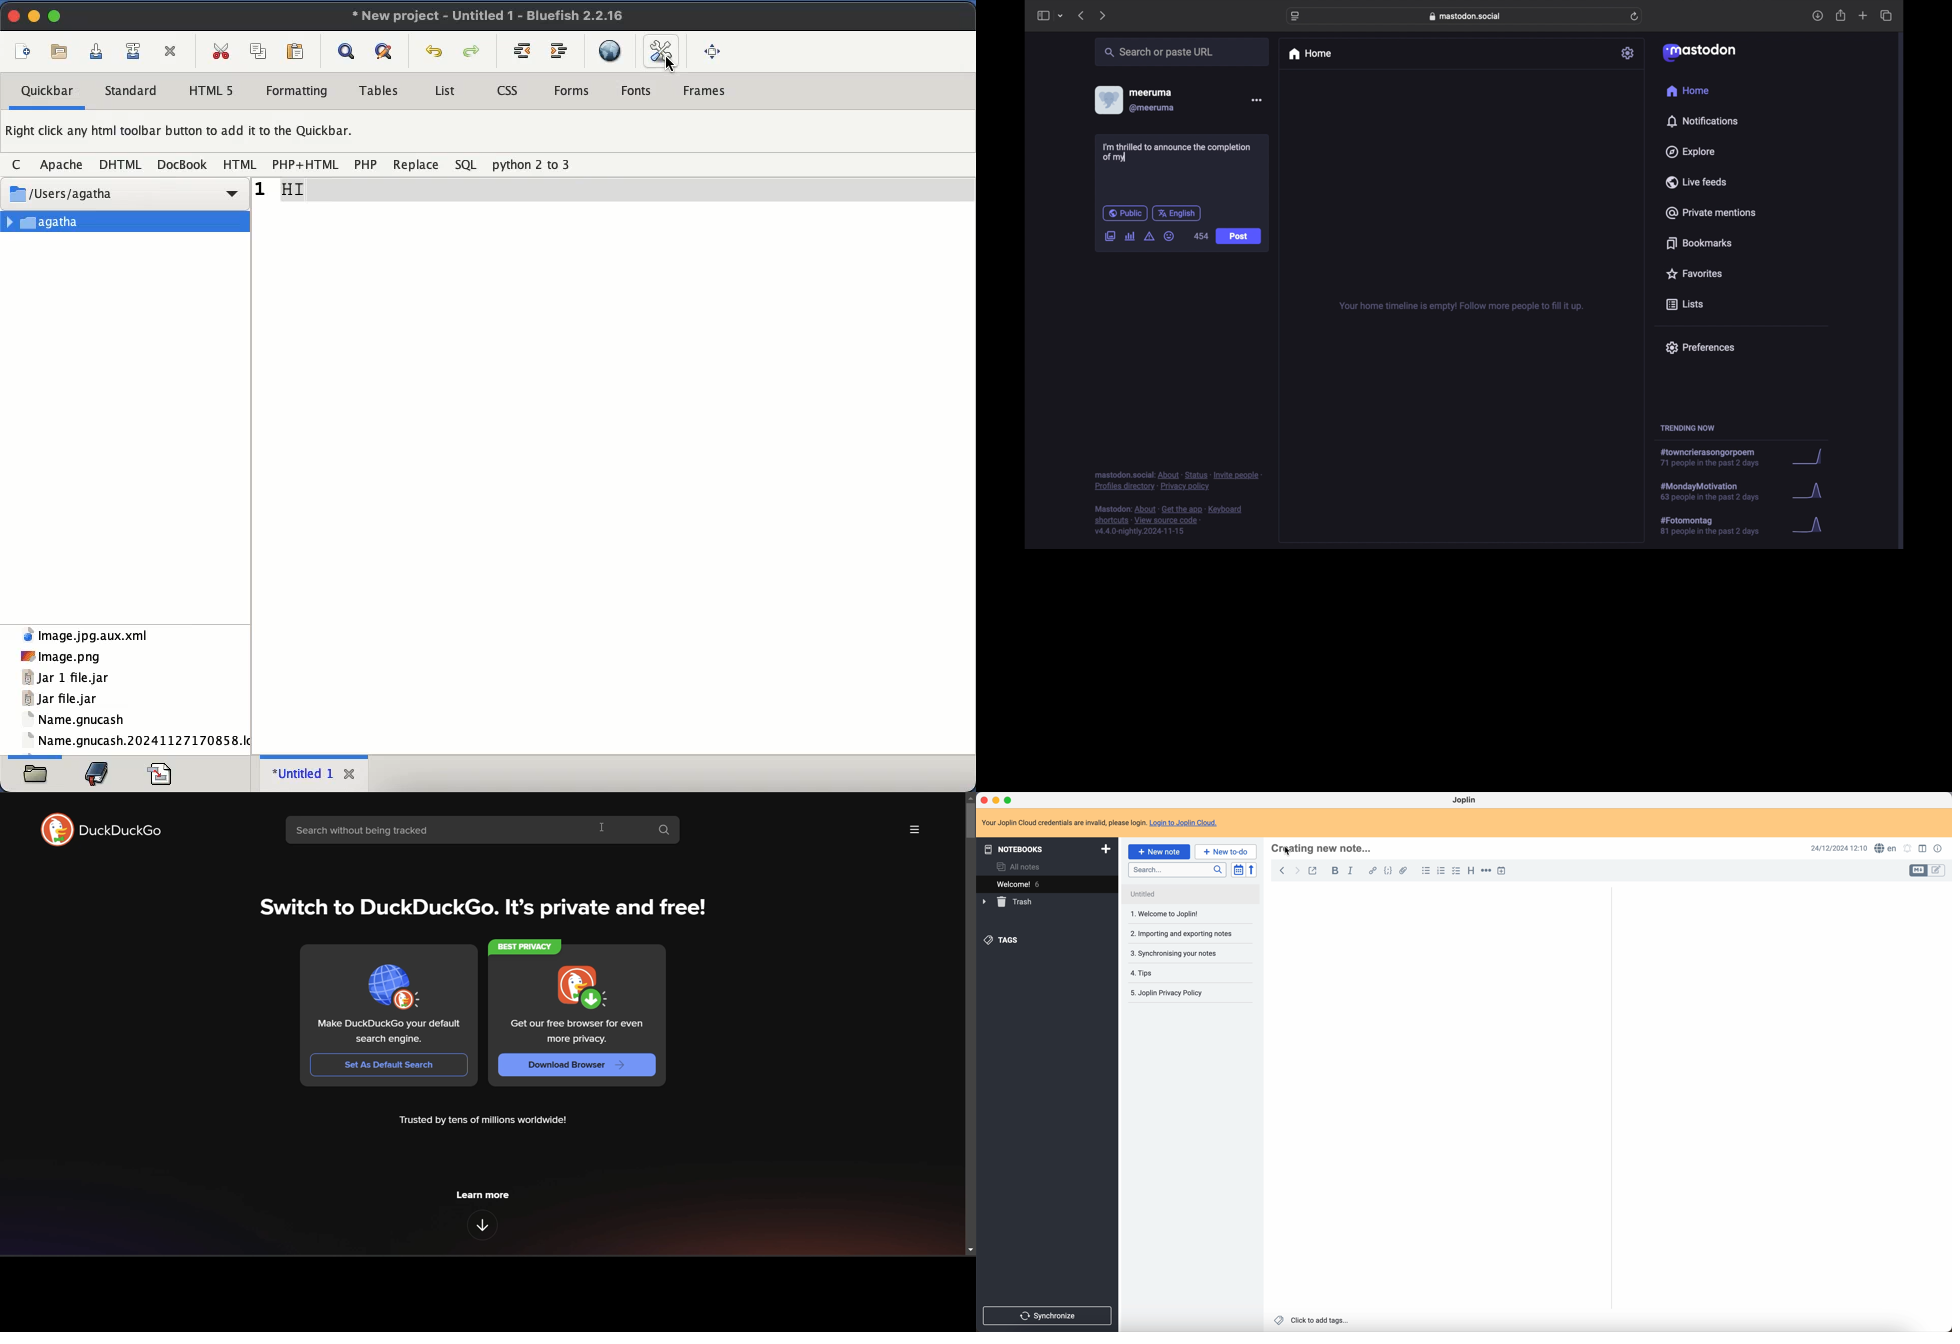 Image resolution: width=1960 pixels, height=1344 pixels. Describe the element at coordinates (1131, 236) in the screenshot. I see `add poll` at that location.